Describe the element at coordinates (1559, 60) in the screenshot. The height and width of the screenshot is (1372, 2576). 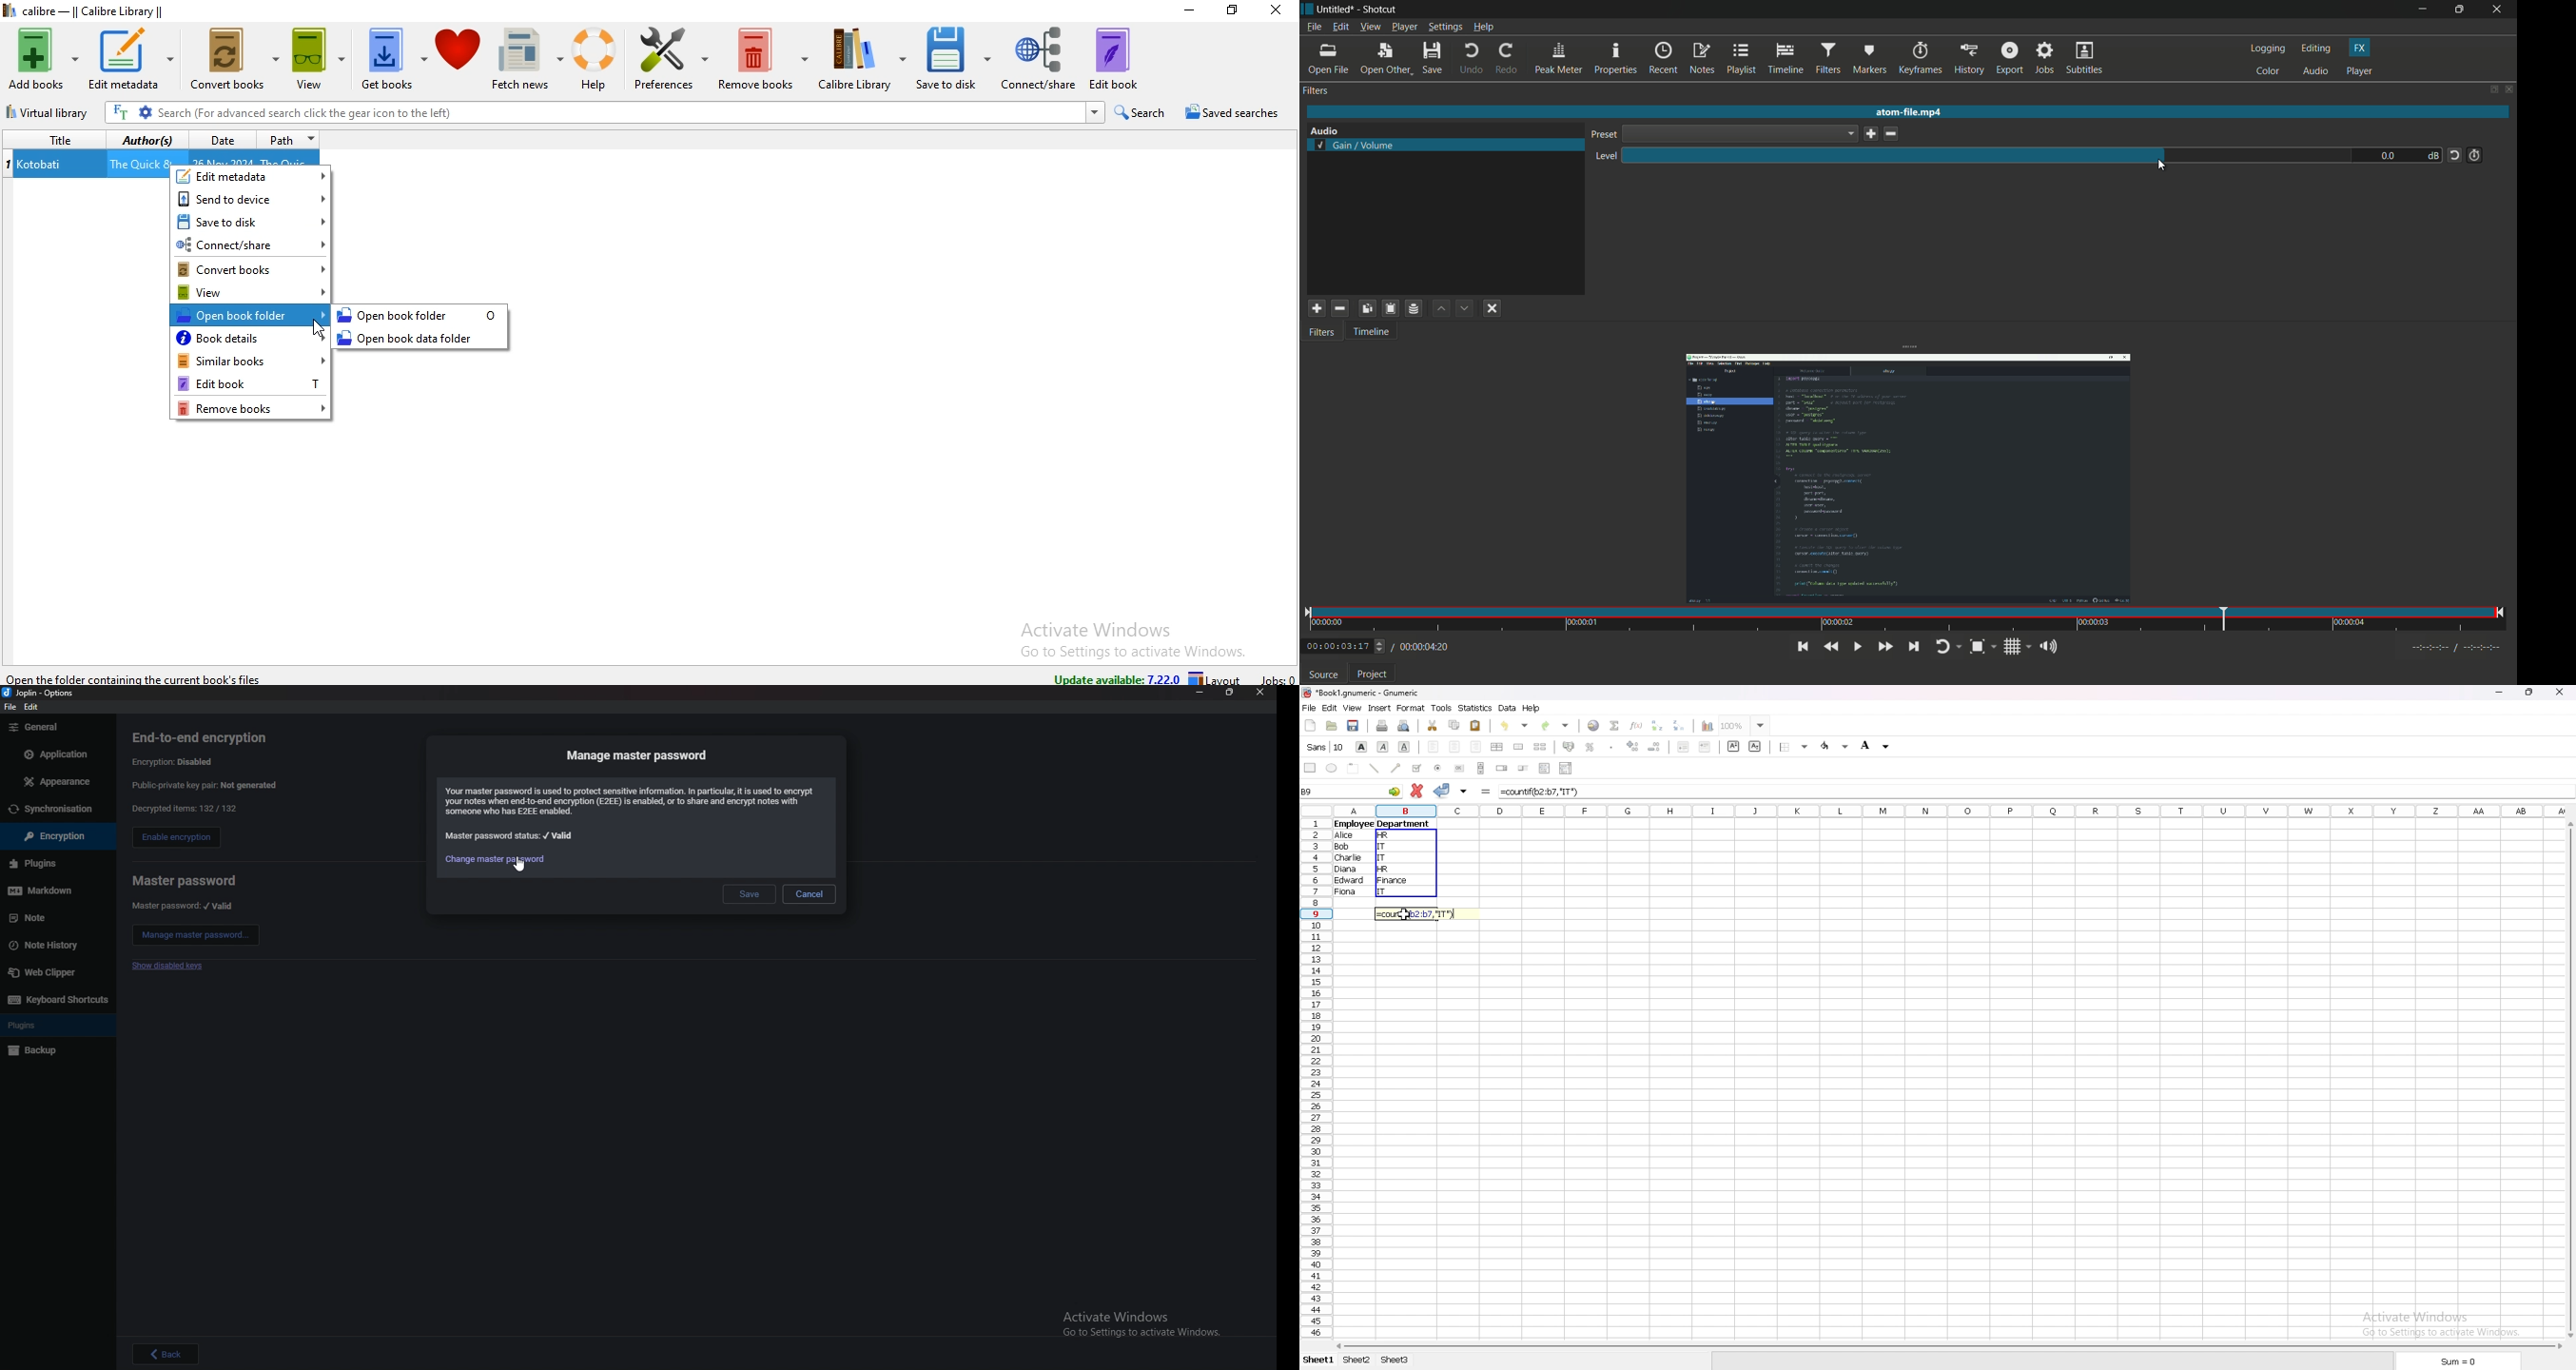
I see `peak meter` at that location.